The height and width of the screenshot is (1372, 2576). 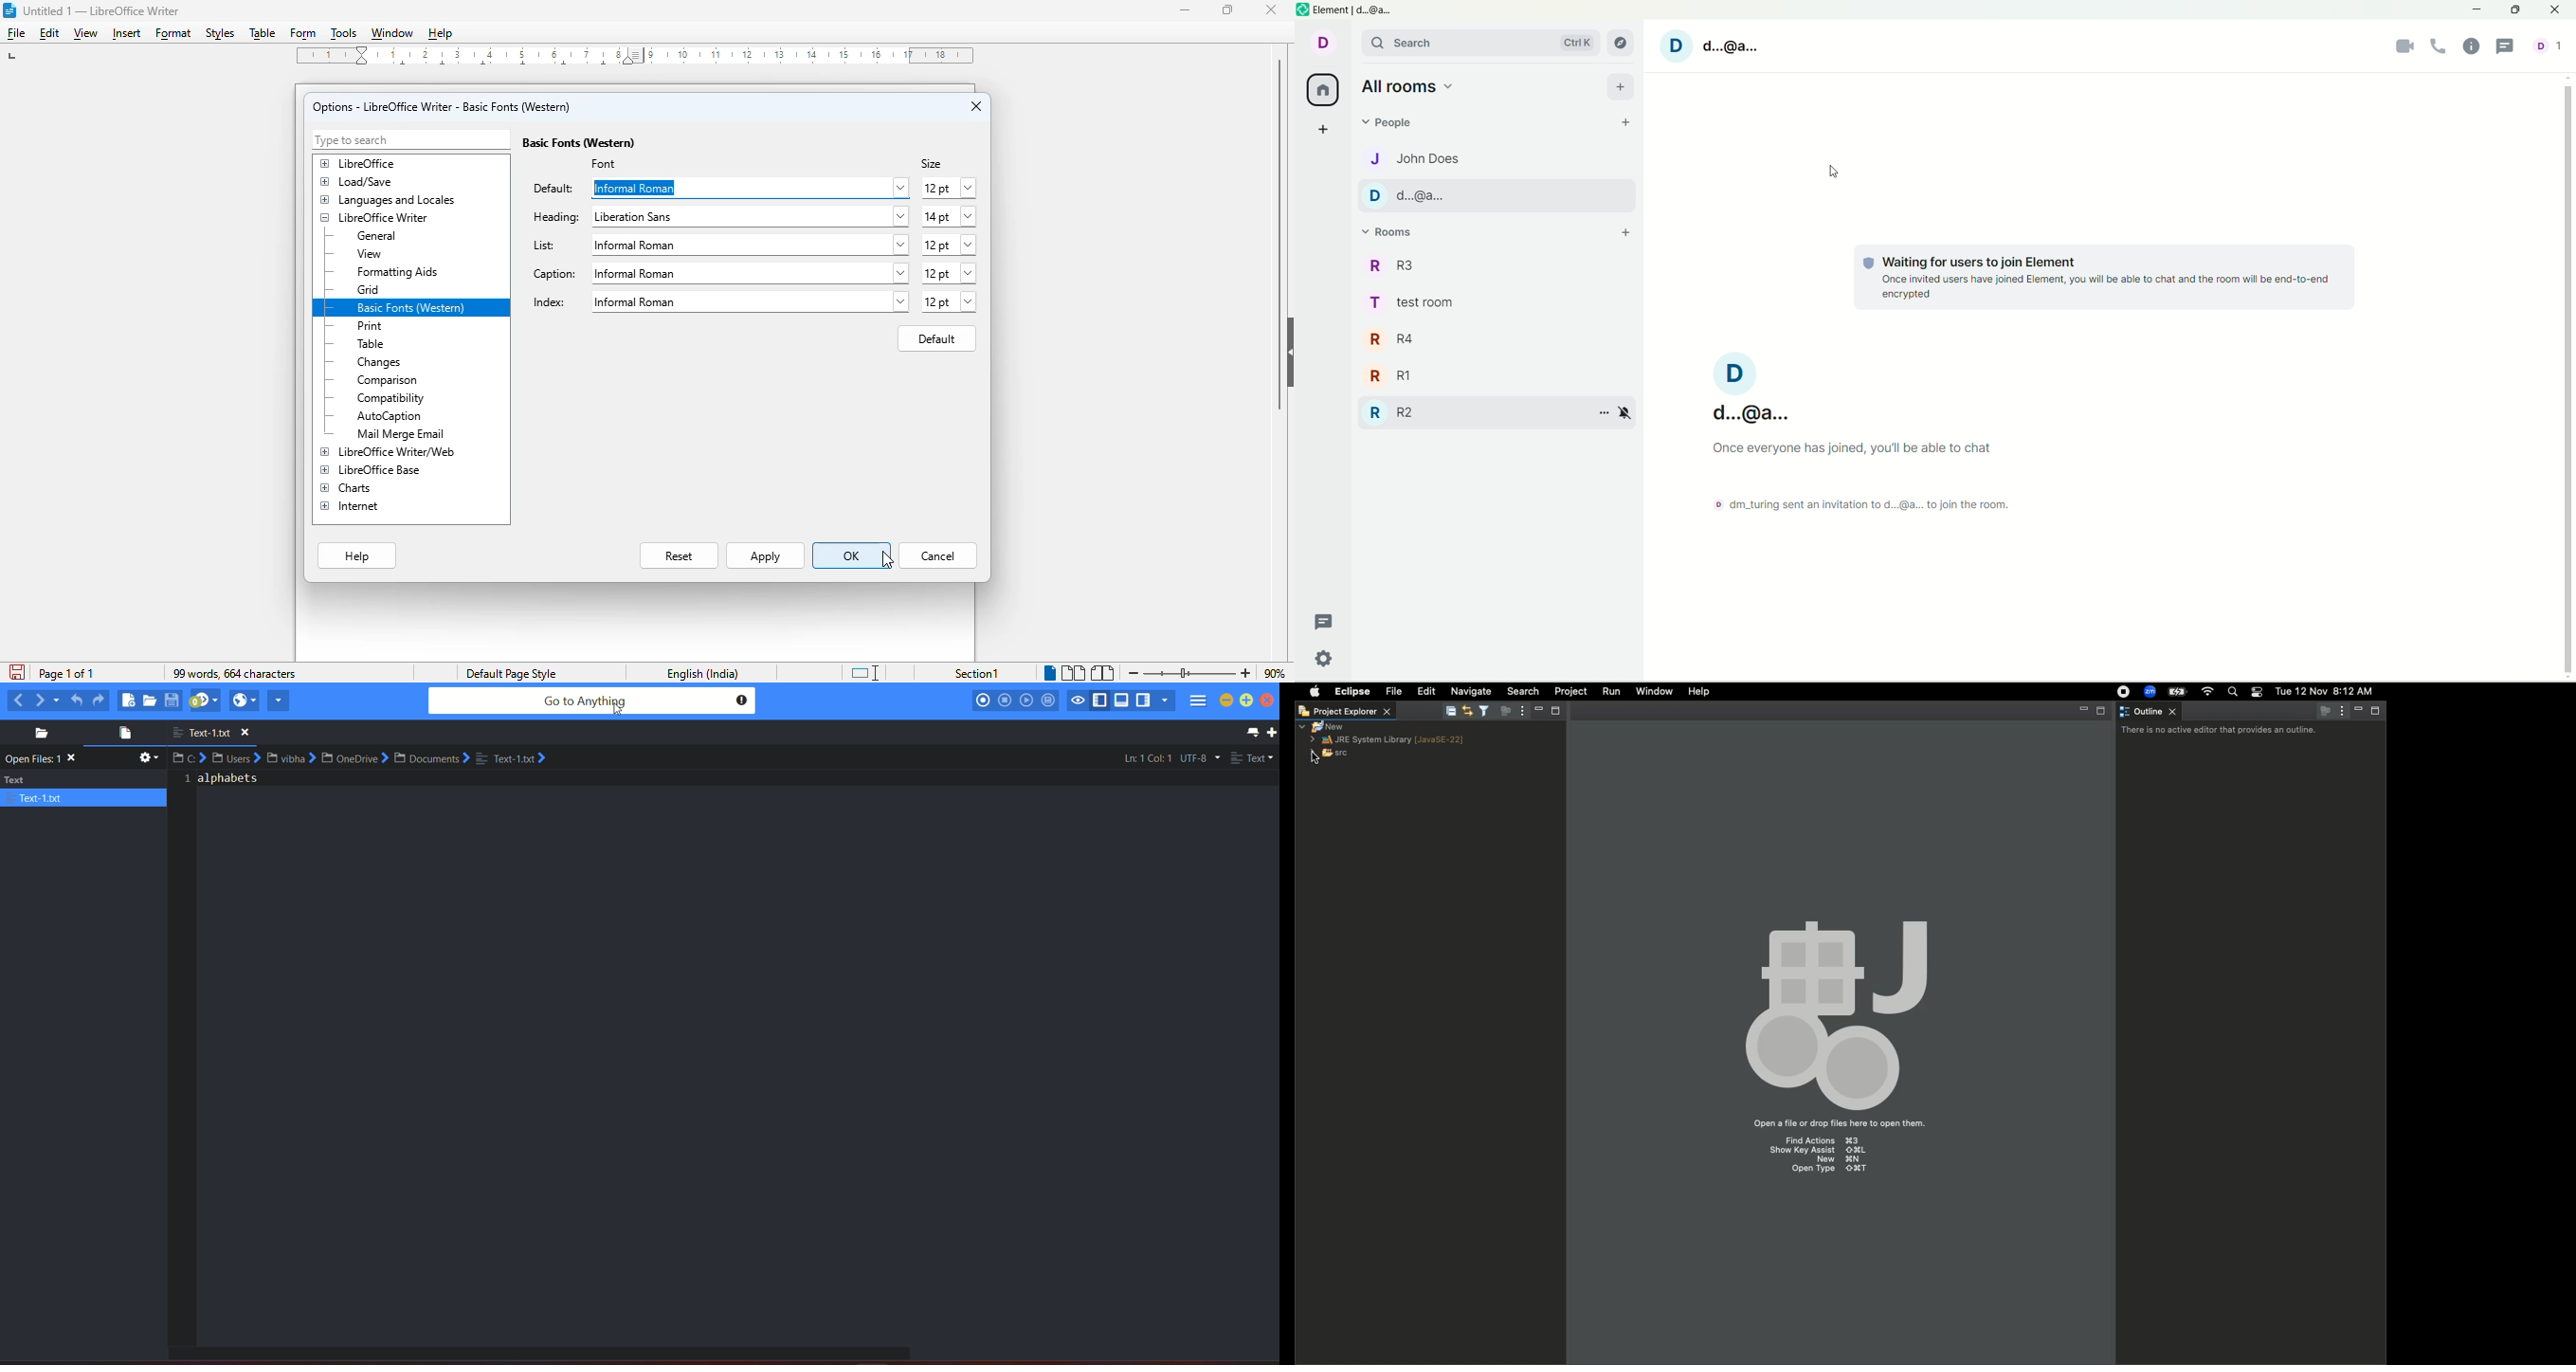 I want to click on stop recording, so click(x=1004, y=700).